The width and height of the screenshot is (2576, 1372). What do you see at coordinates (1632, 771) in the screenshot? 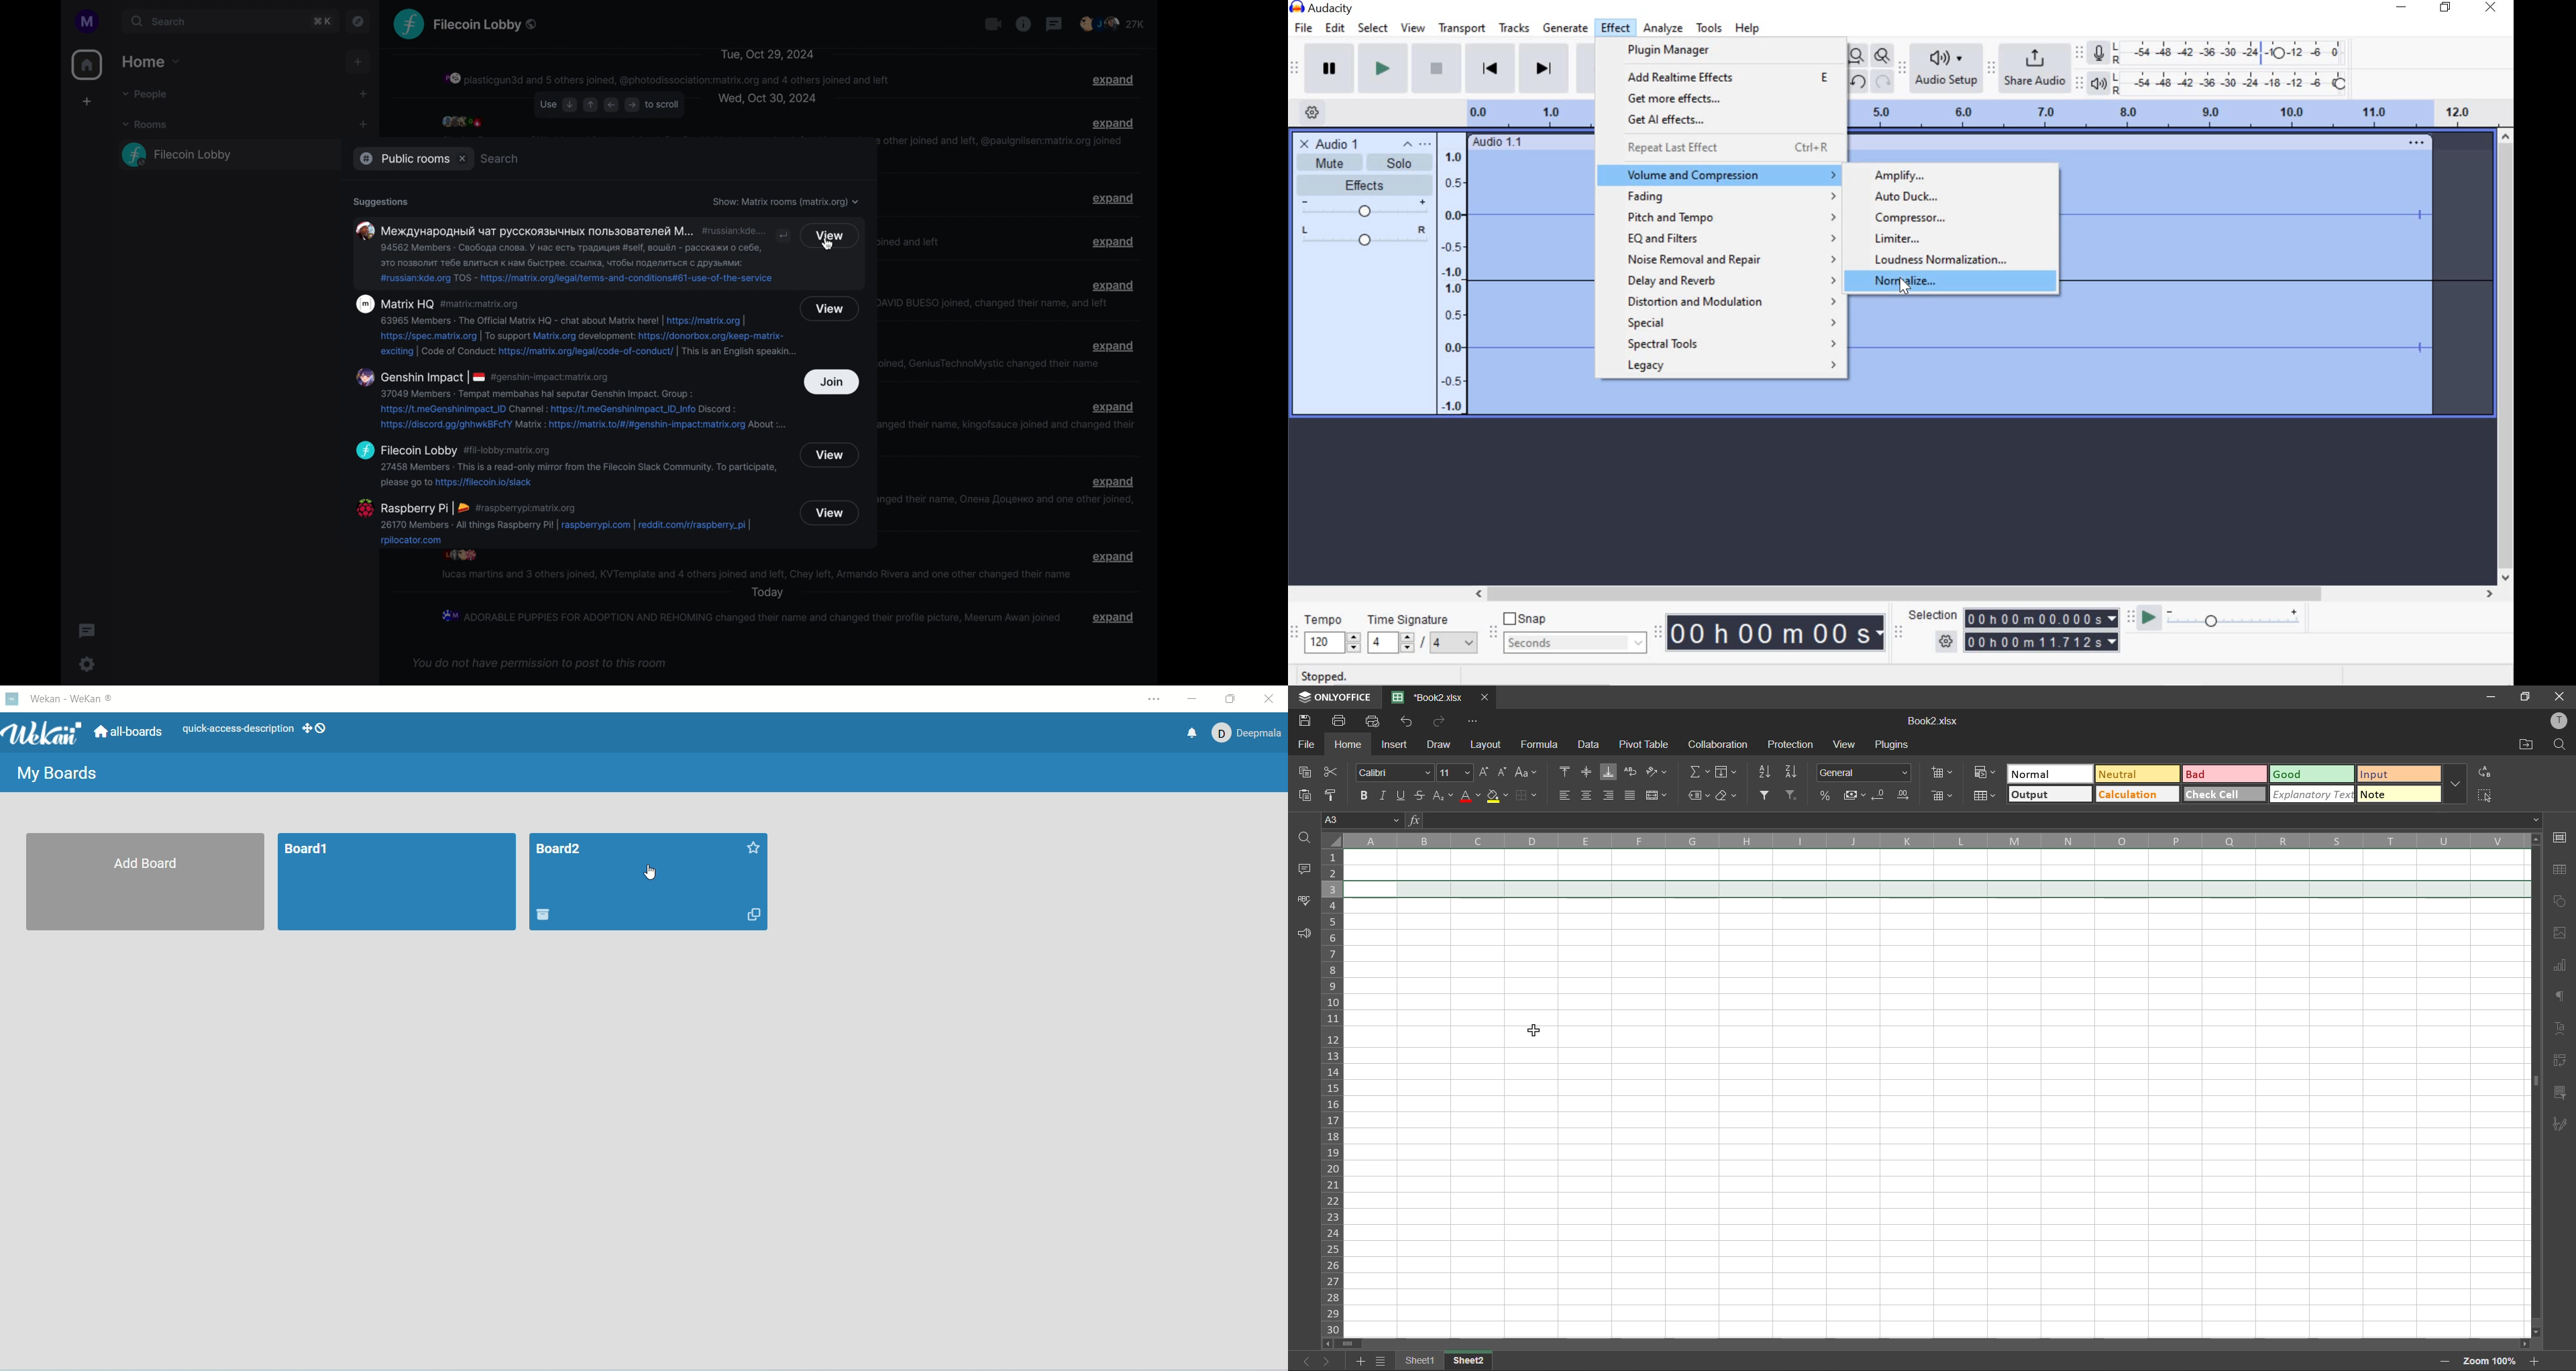
I see `wrap text` at bounding box center [1632, 771].